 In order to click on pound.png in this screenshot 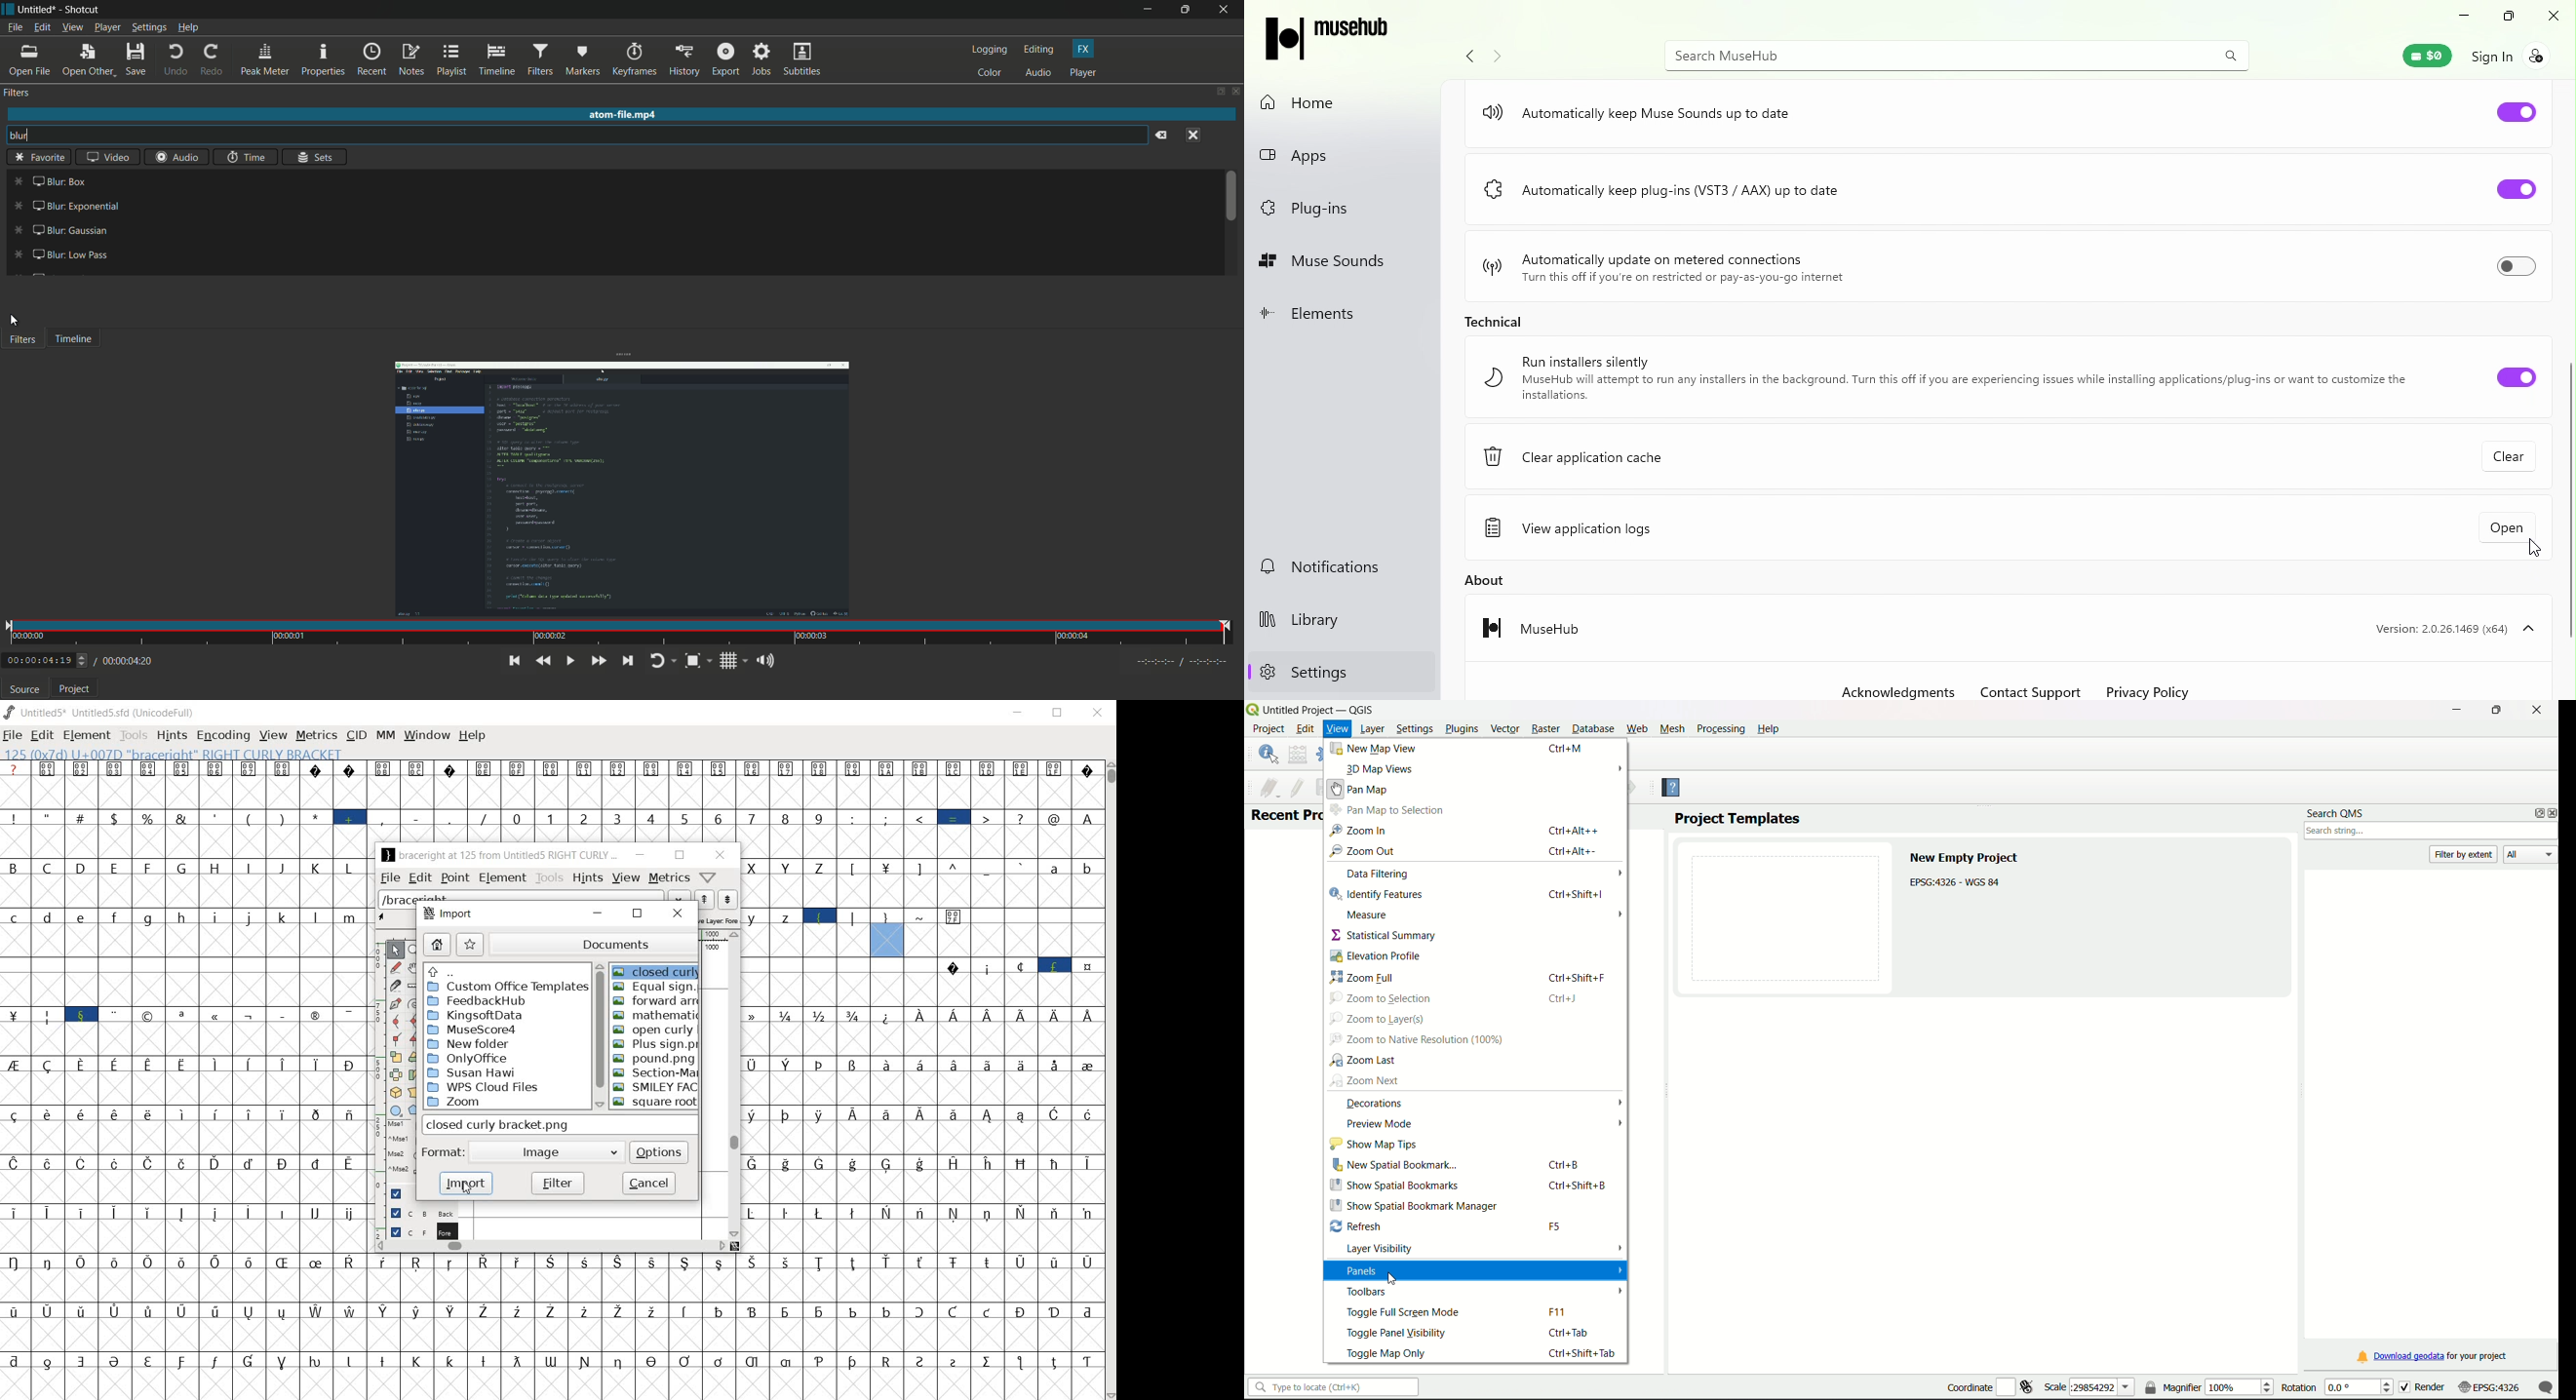, I will do `click(654, 1060)`.